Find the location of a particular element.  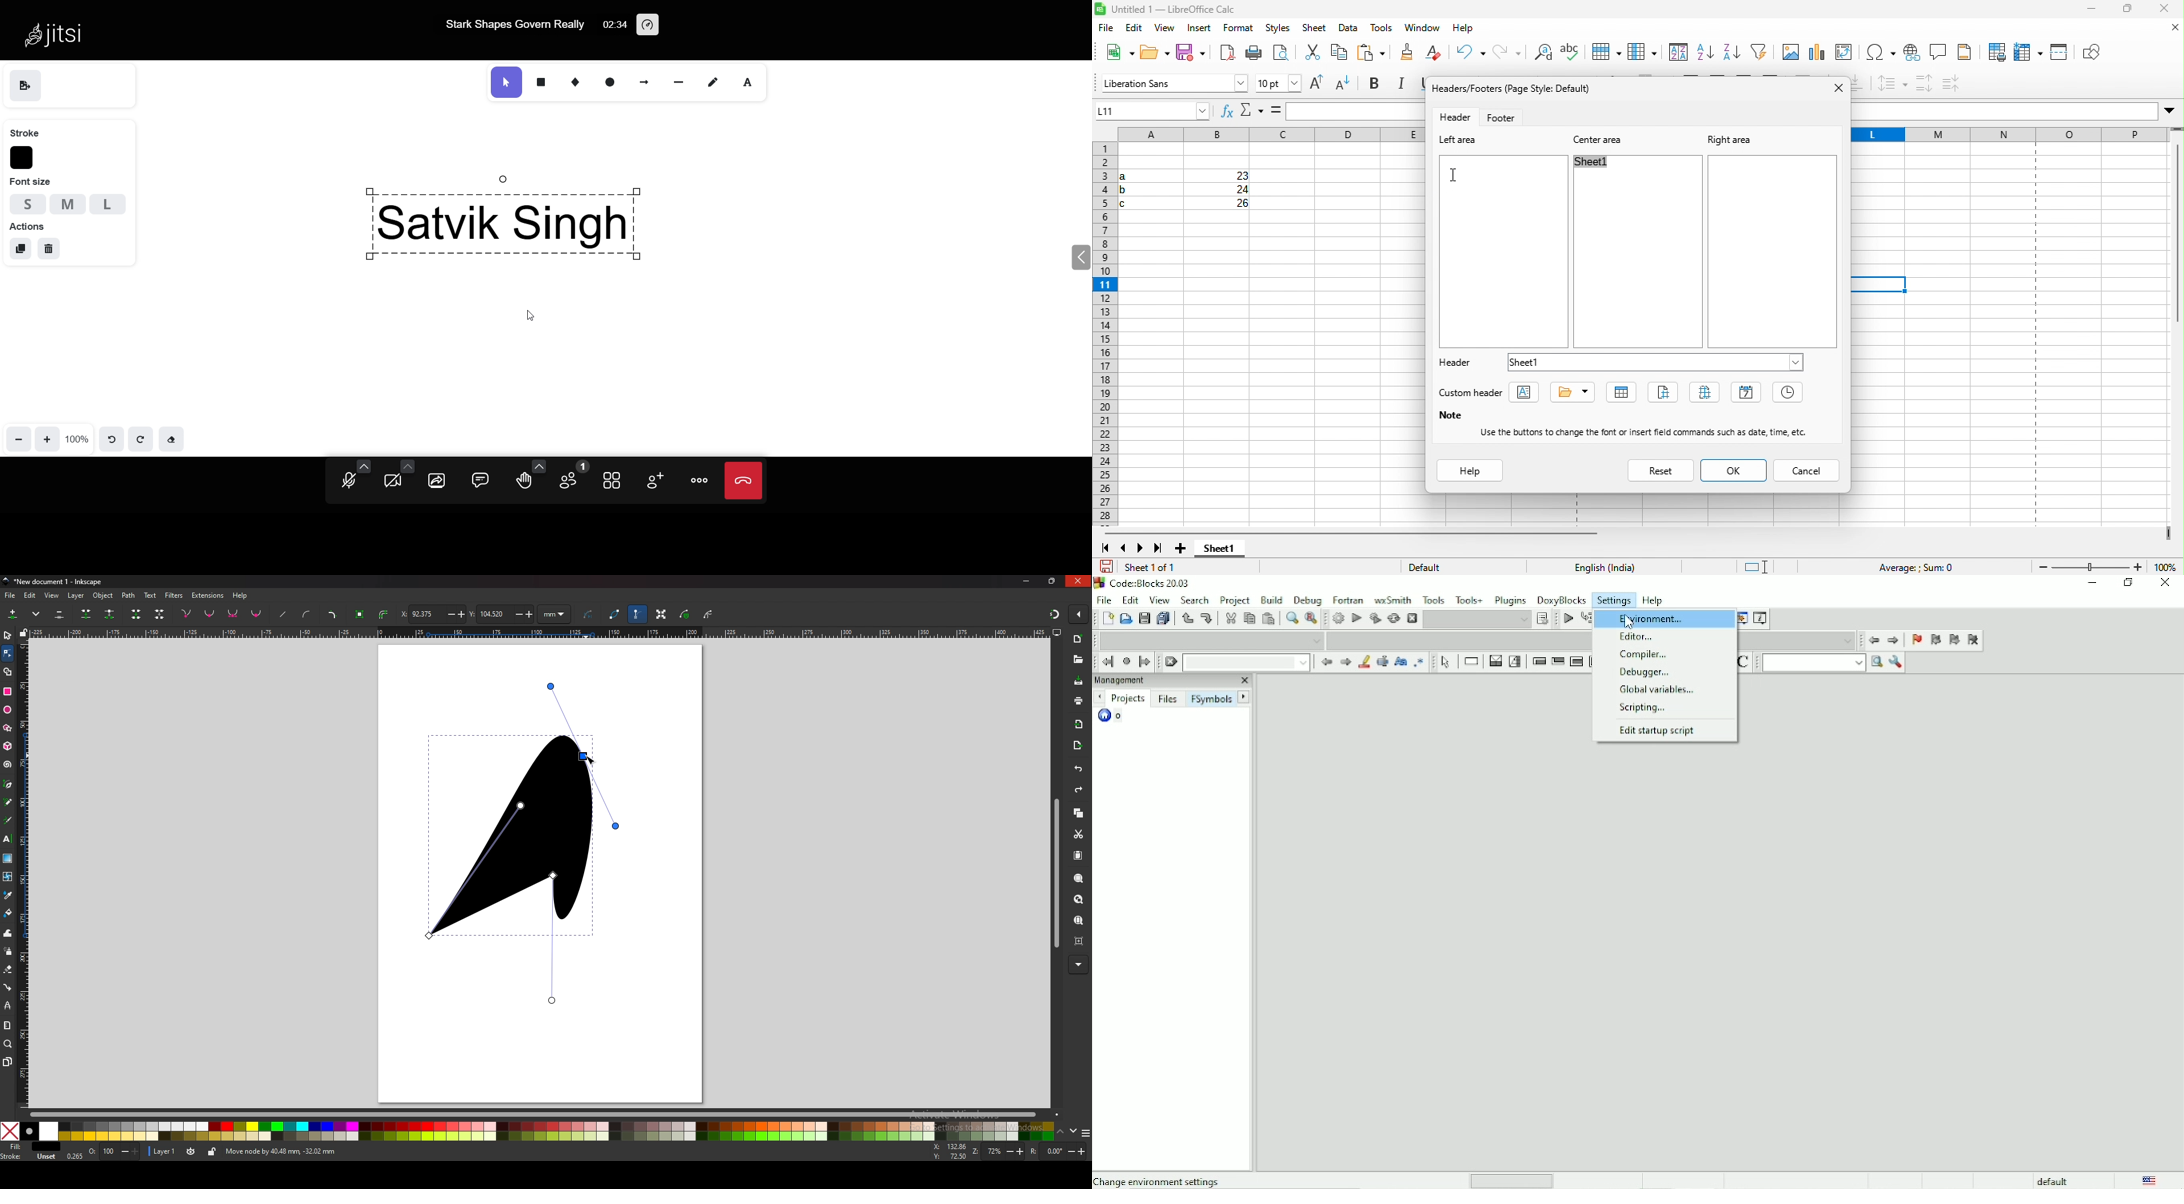

wxSmith is located at coordinates (1393, 600).